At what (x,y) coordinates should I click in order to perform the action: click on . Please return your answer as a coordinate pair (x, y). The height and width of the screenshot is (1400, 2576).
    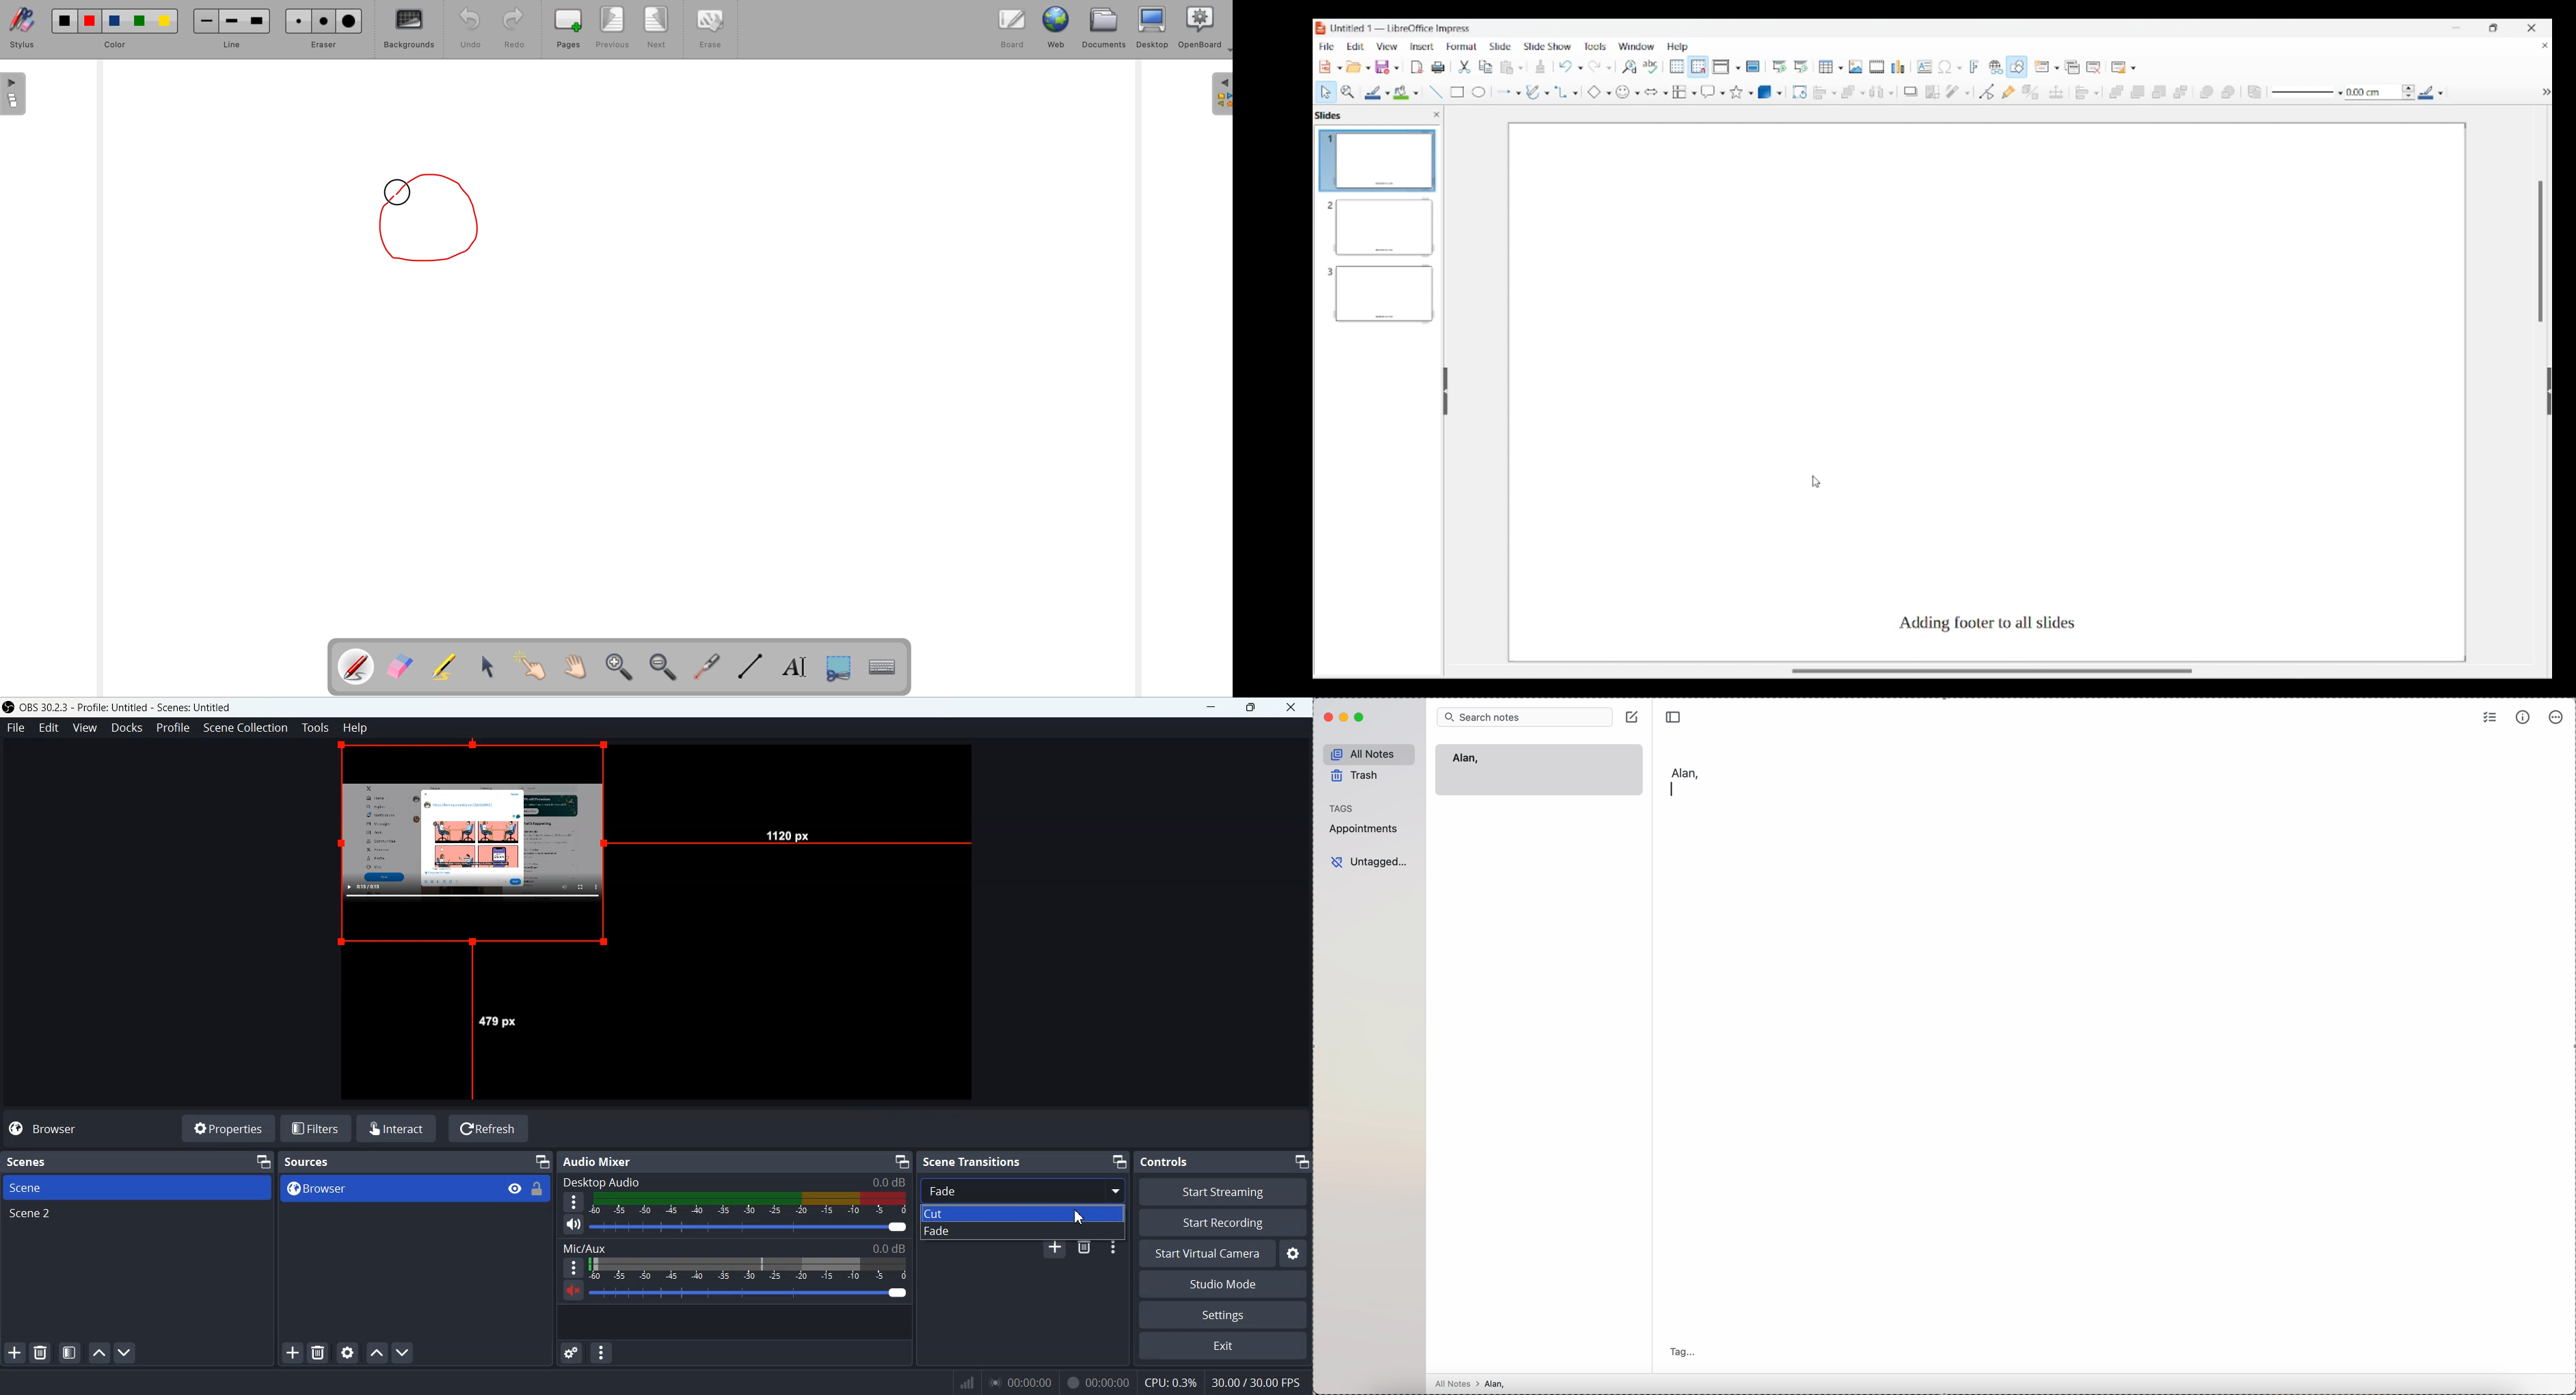
    Looking at the image, I should click on (788, 834).